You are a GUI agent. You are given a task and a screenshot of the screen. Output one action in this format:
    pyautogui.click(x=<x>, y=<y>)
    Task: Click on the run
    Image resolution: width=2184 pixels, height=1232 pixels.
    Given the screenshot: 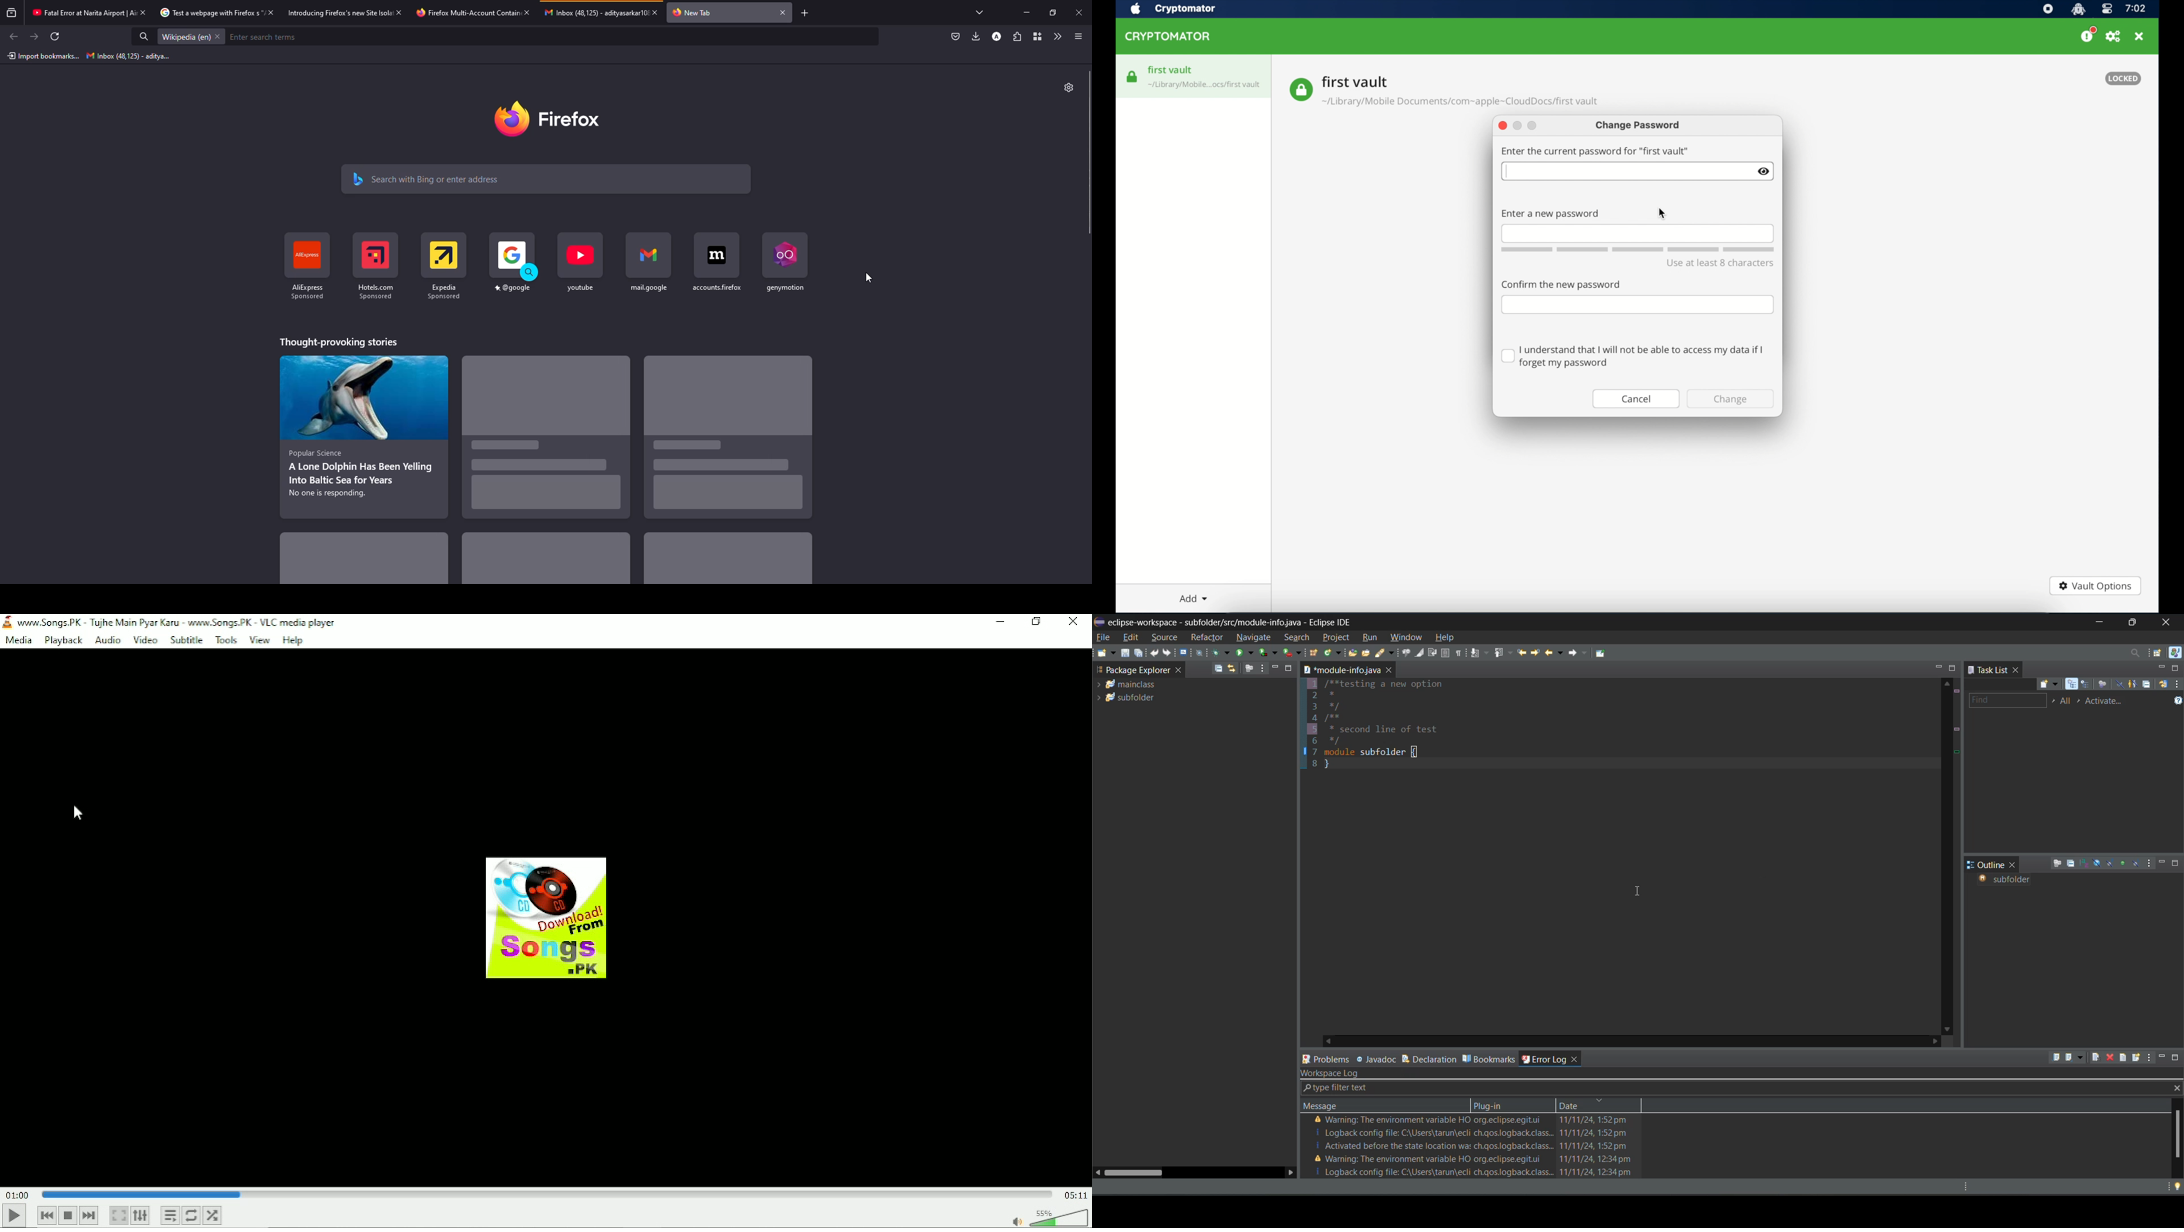 What is the action you would take?
    pyautogui.click(x=1371, y=639)
    